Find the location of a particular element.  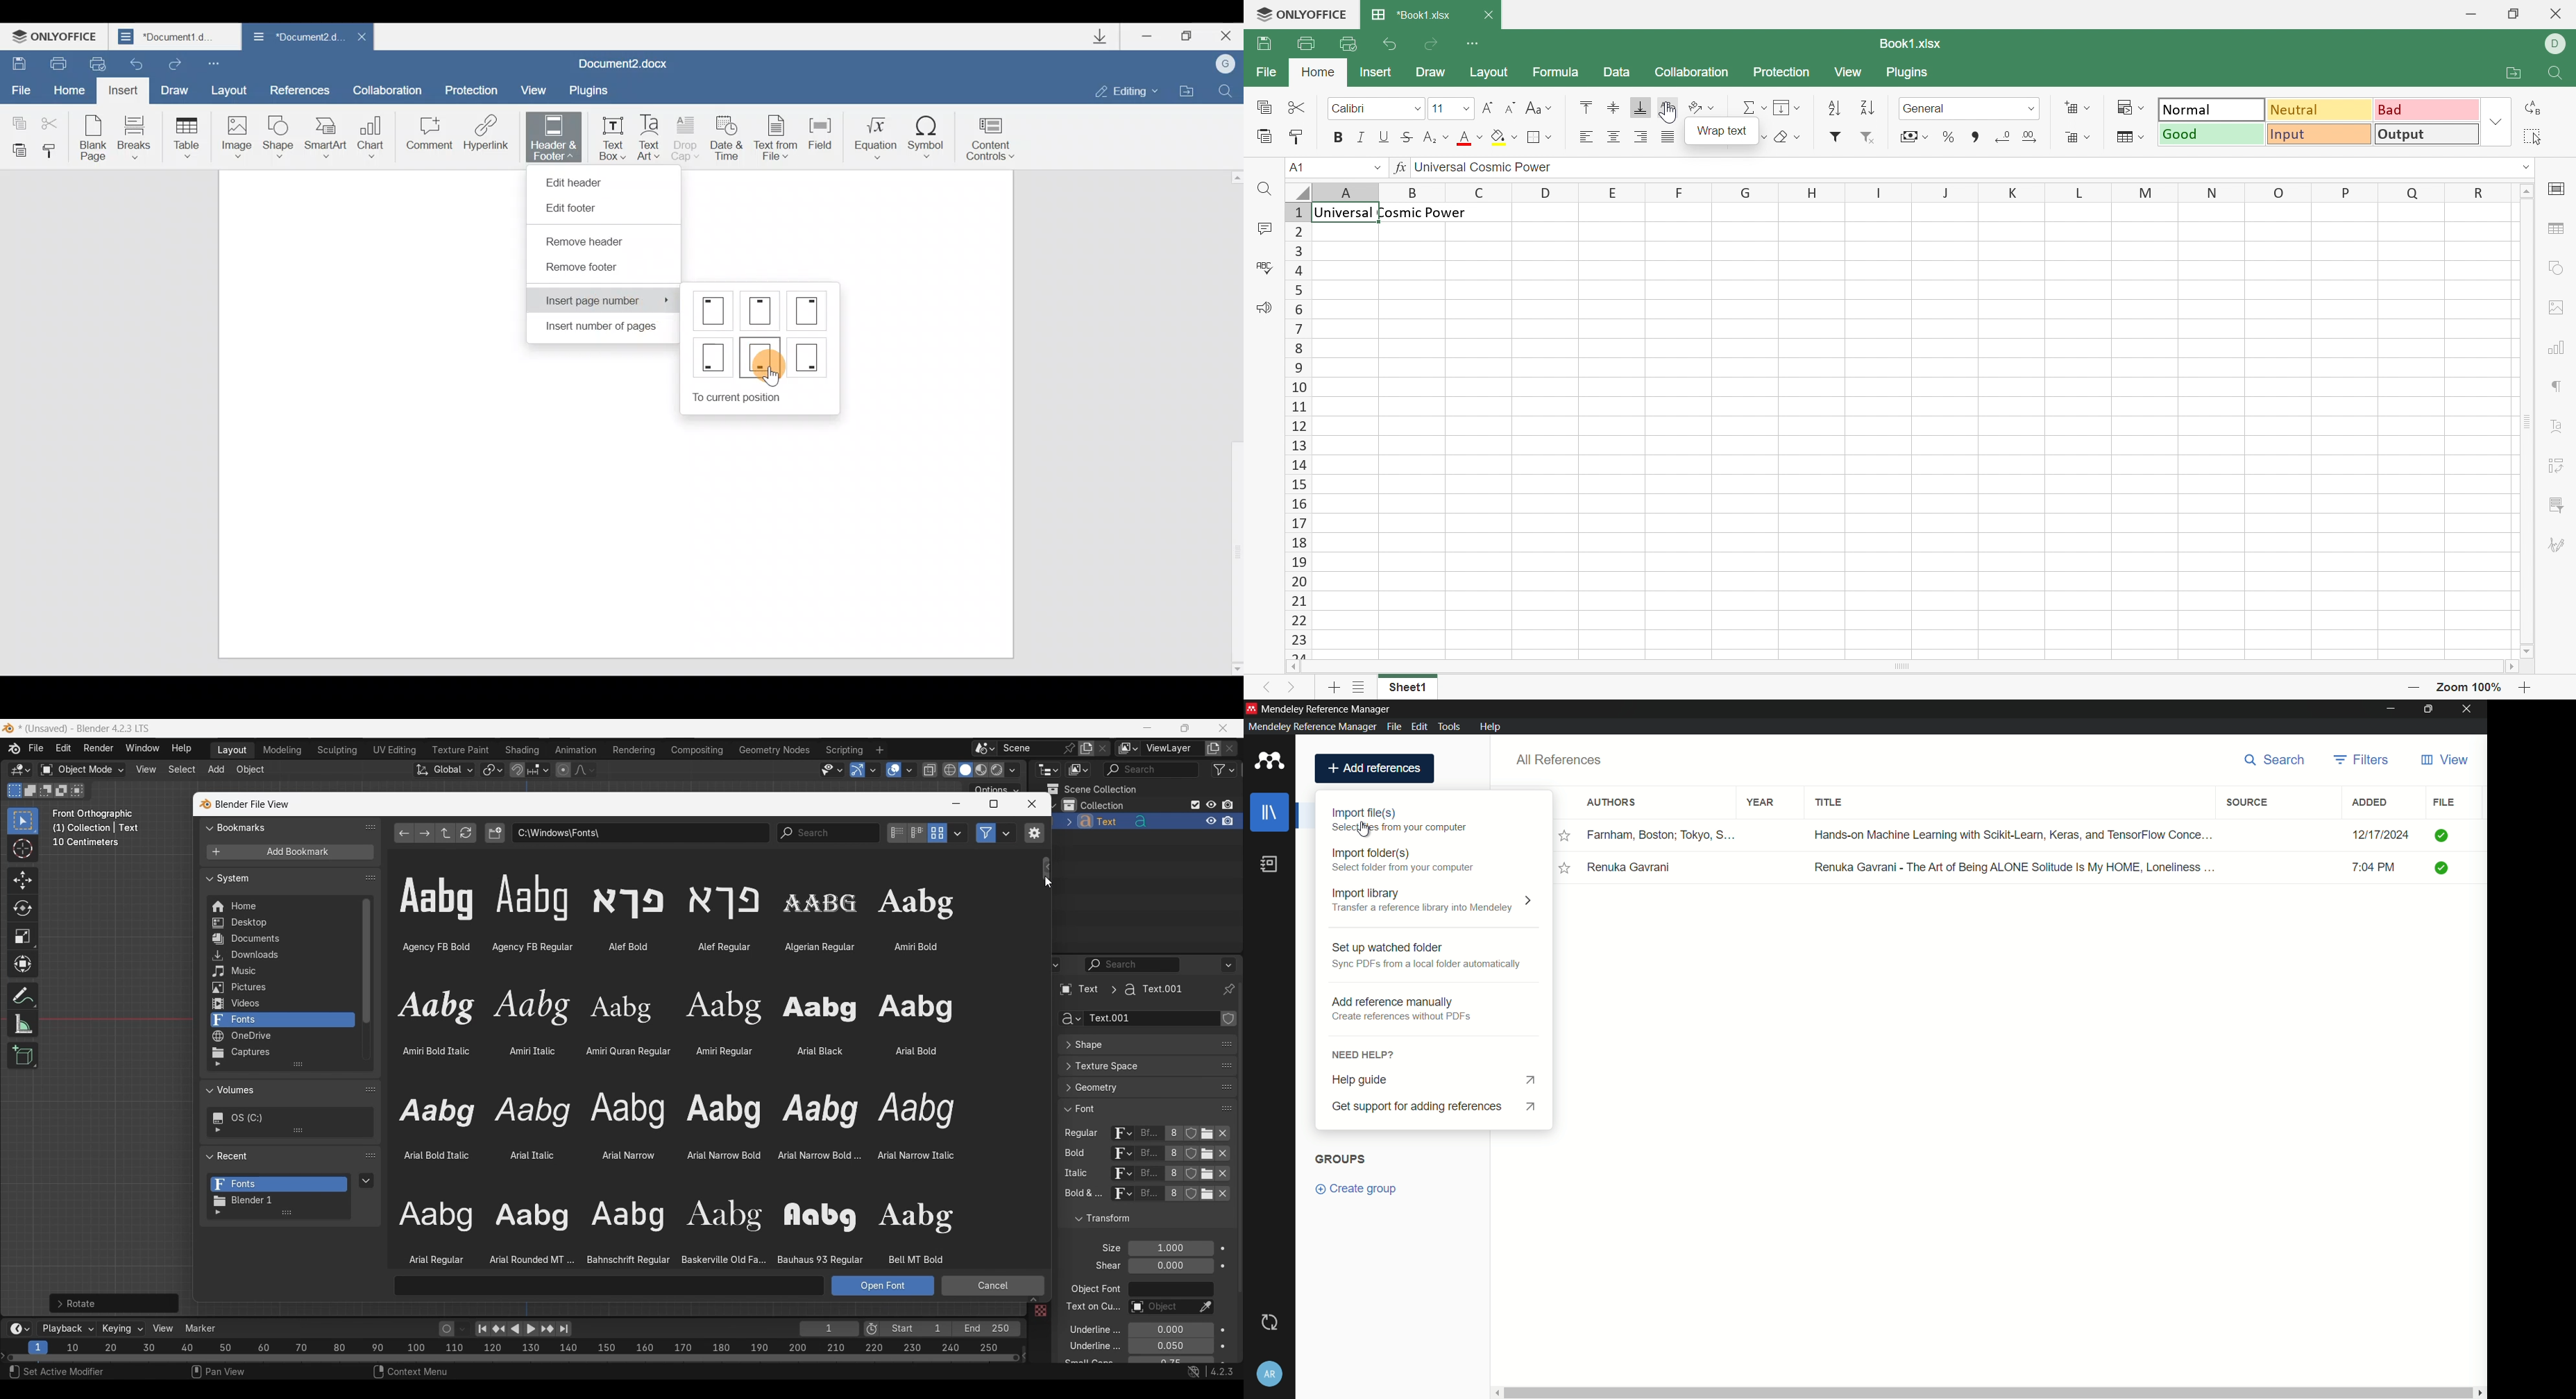

Scroll Bar is located at coordinates (1902, 668).